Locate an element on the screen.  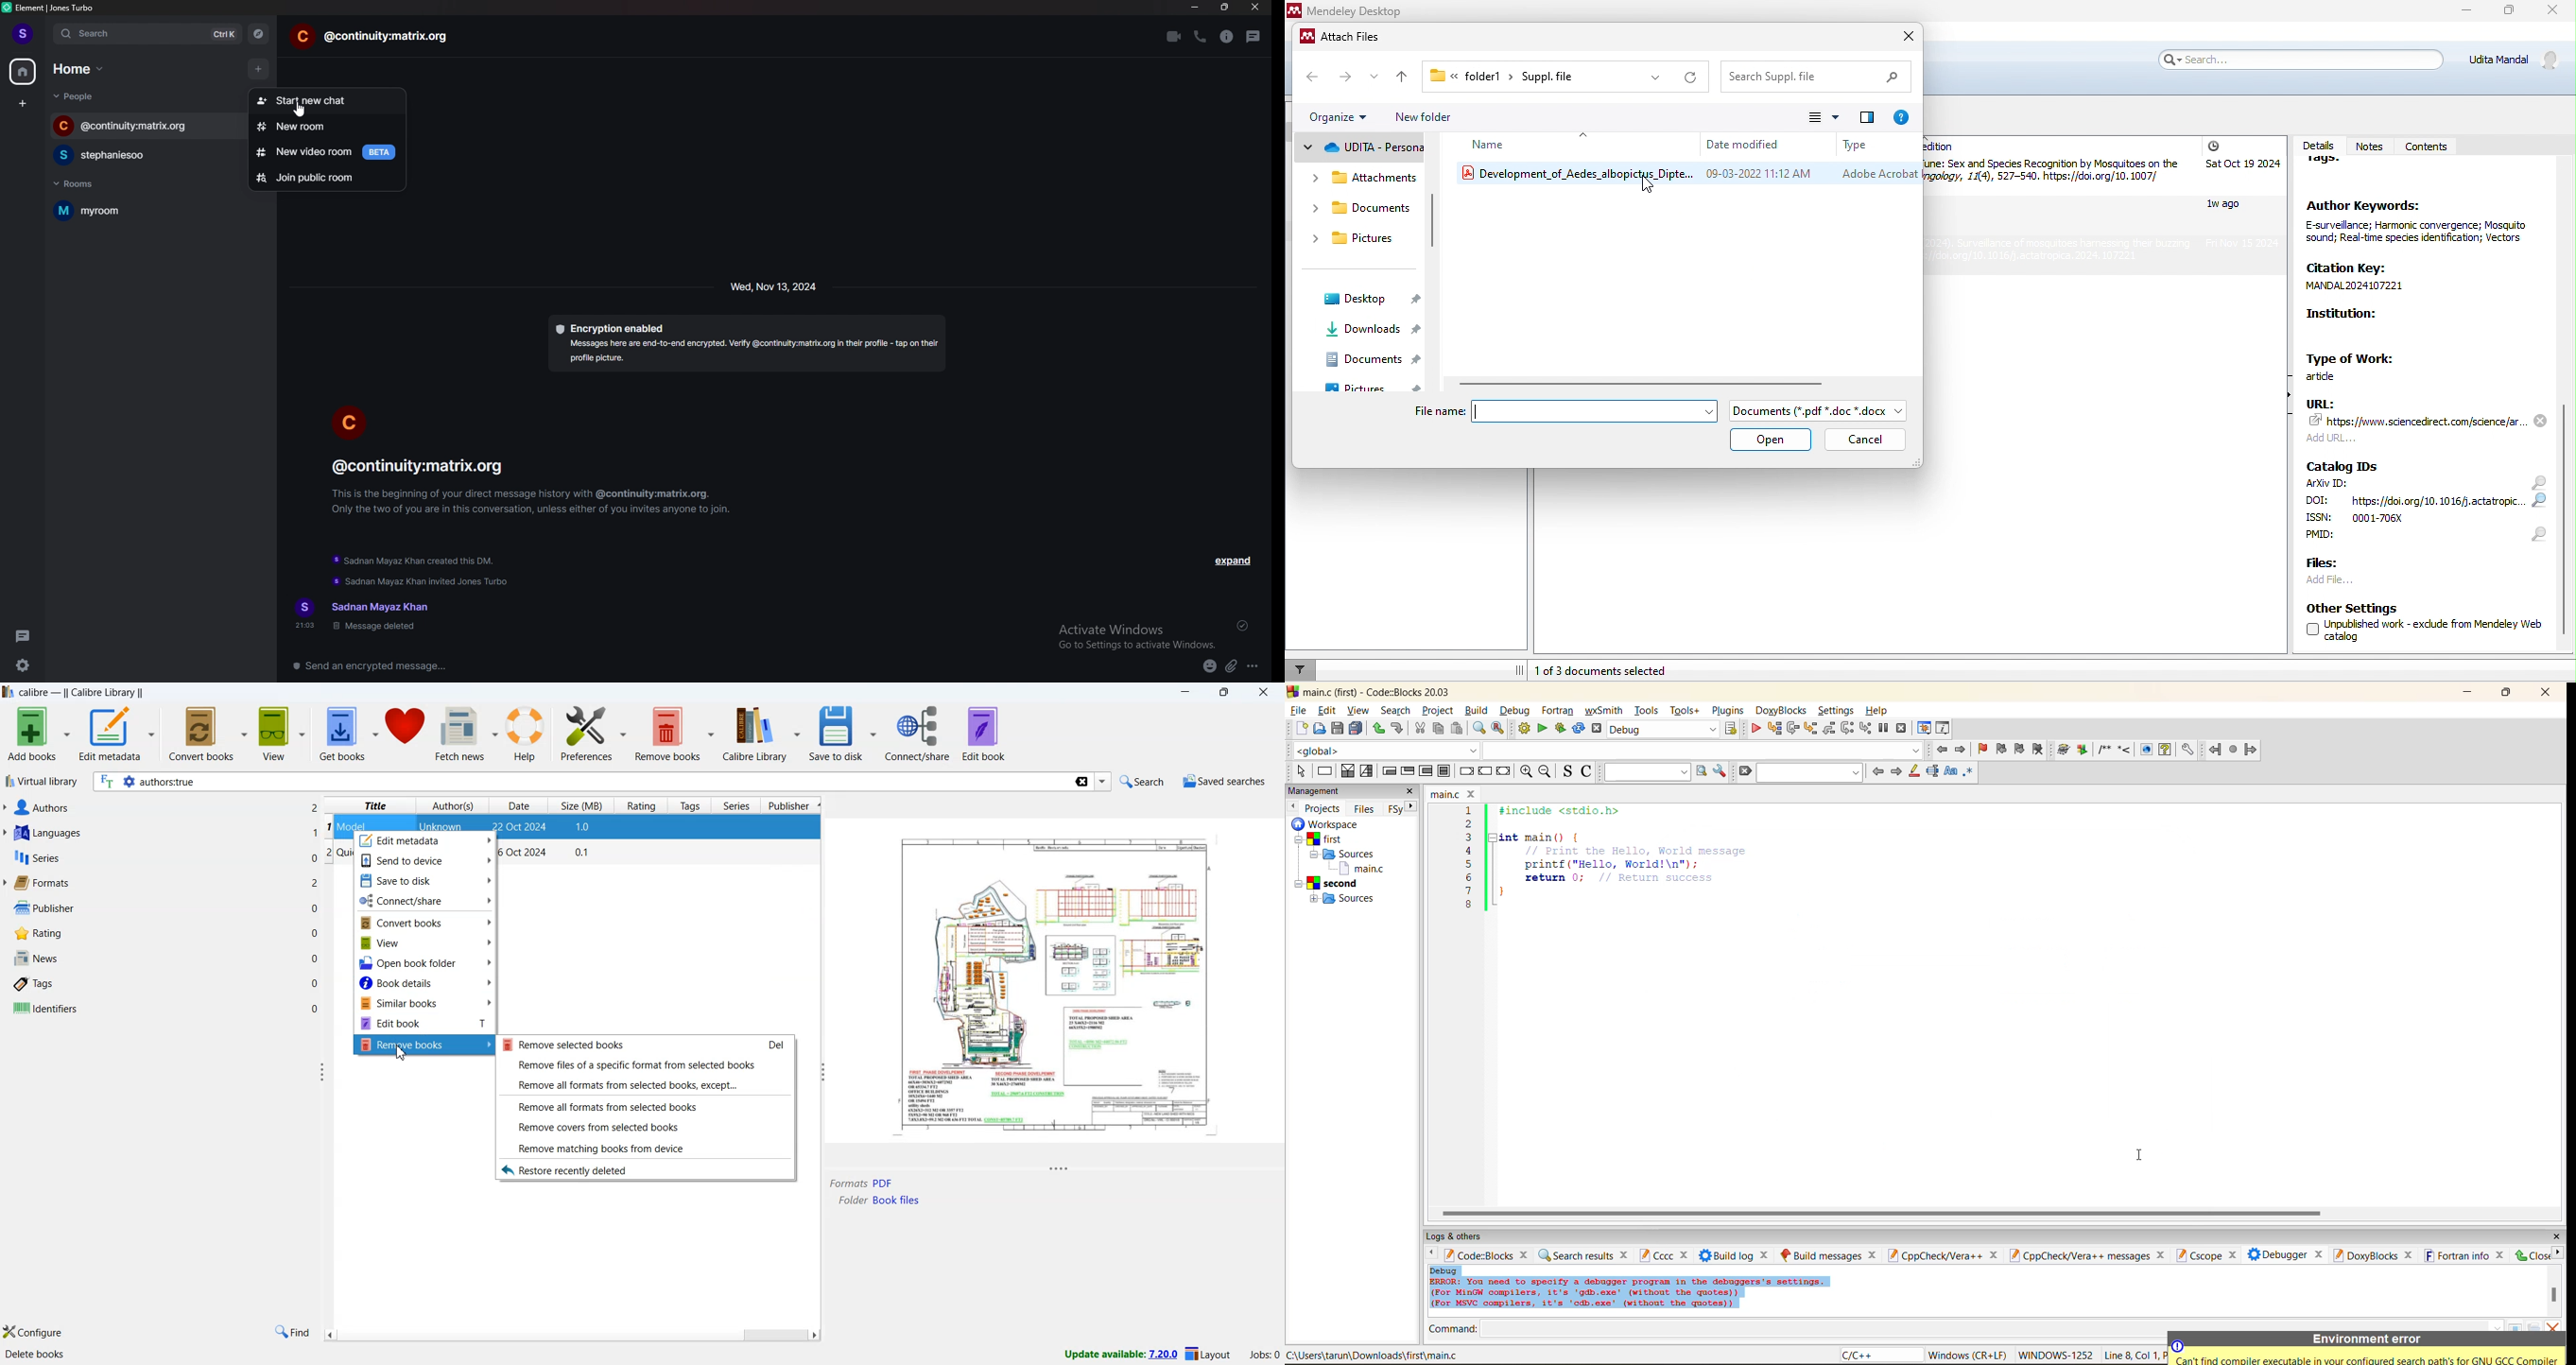
Cursor is located at coordinates (403, 1055).